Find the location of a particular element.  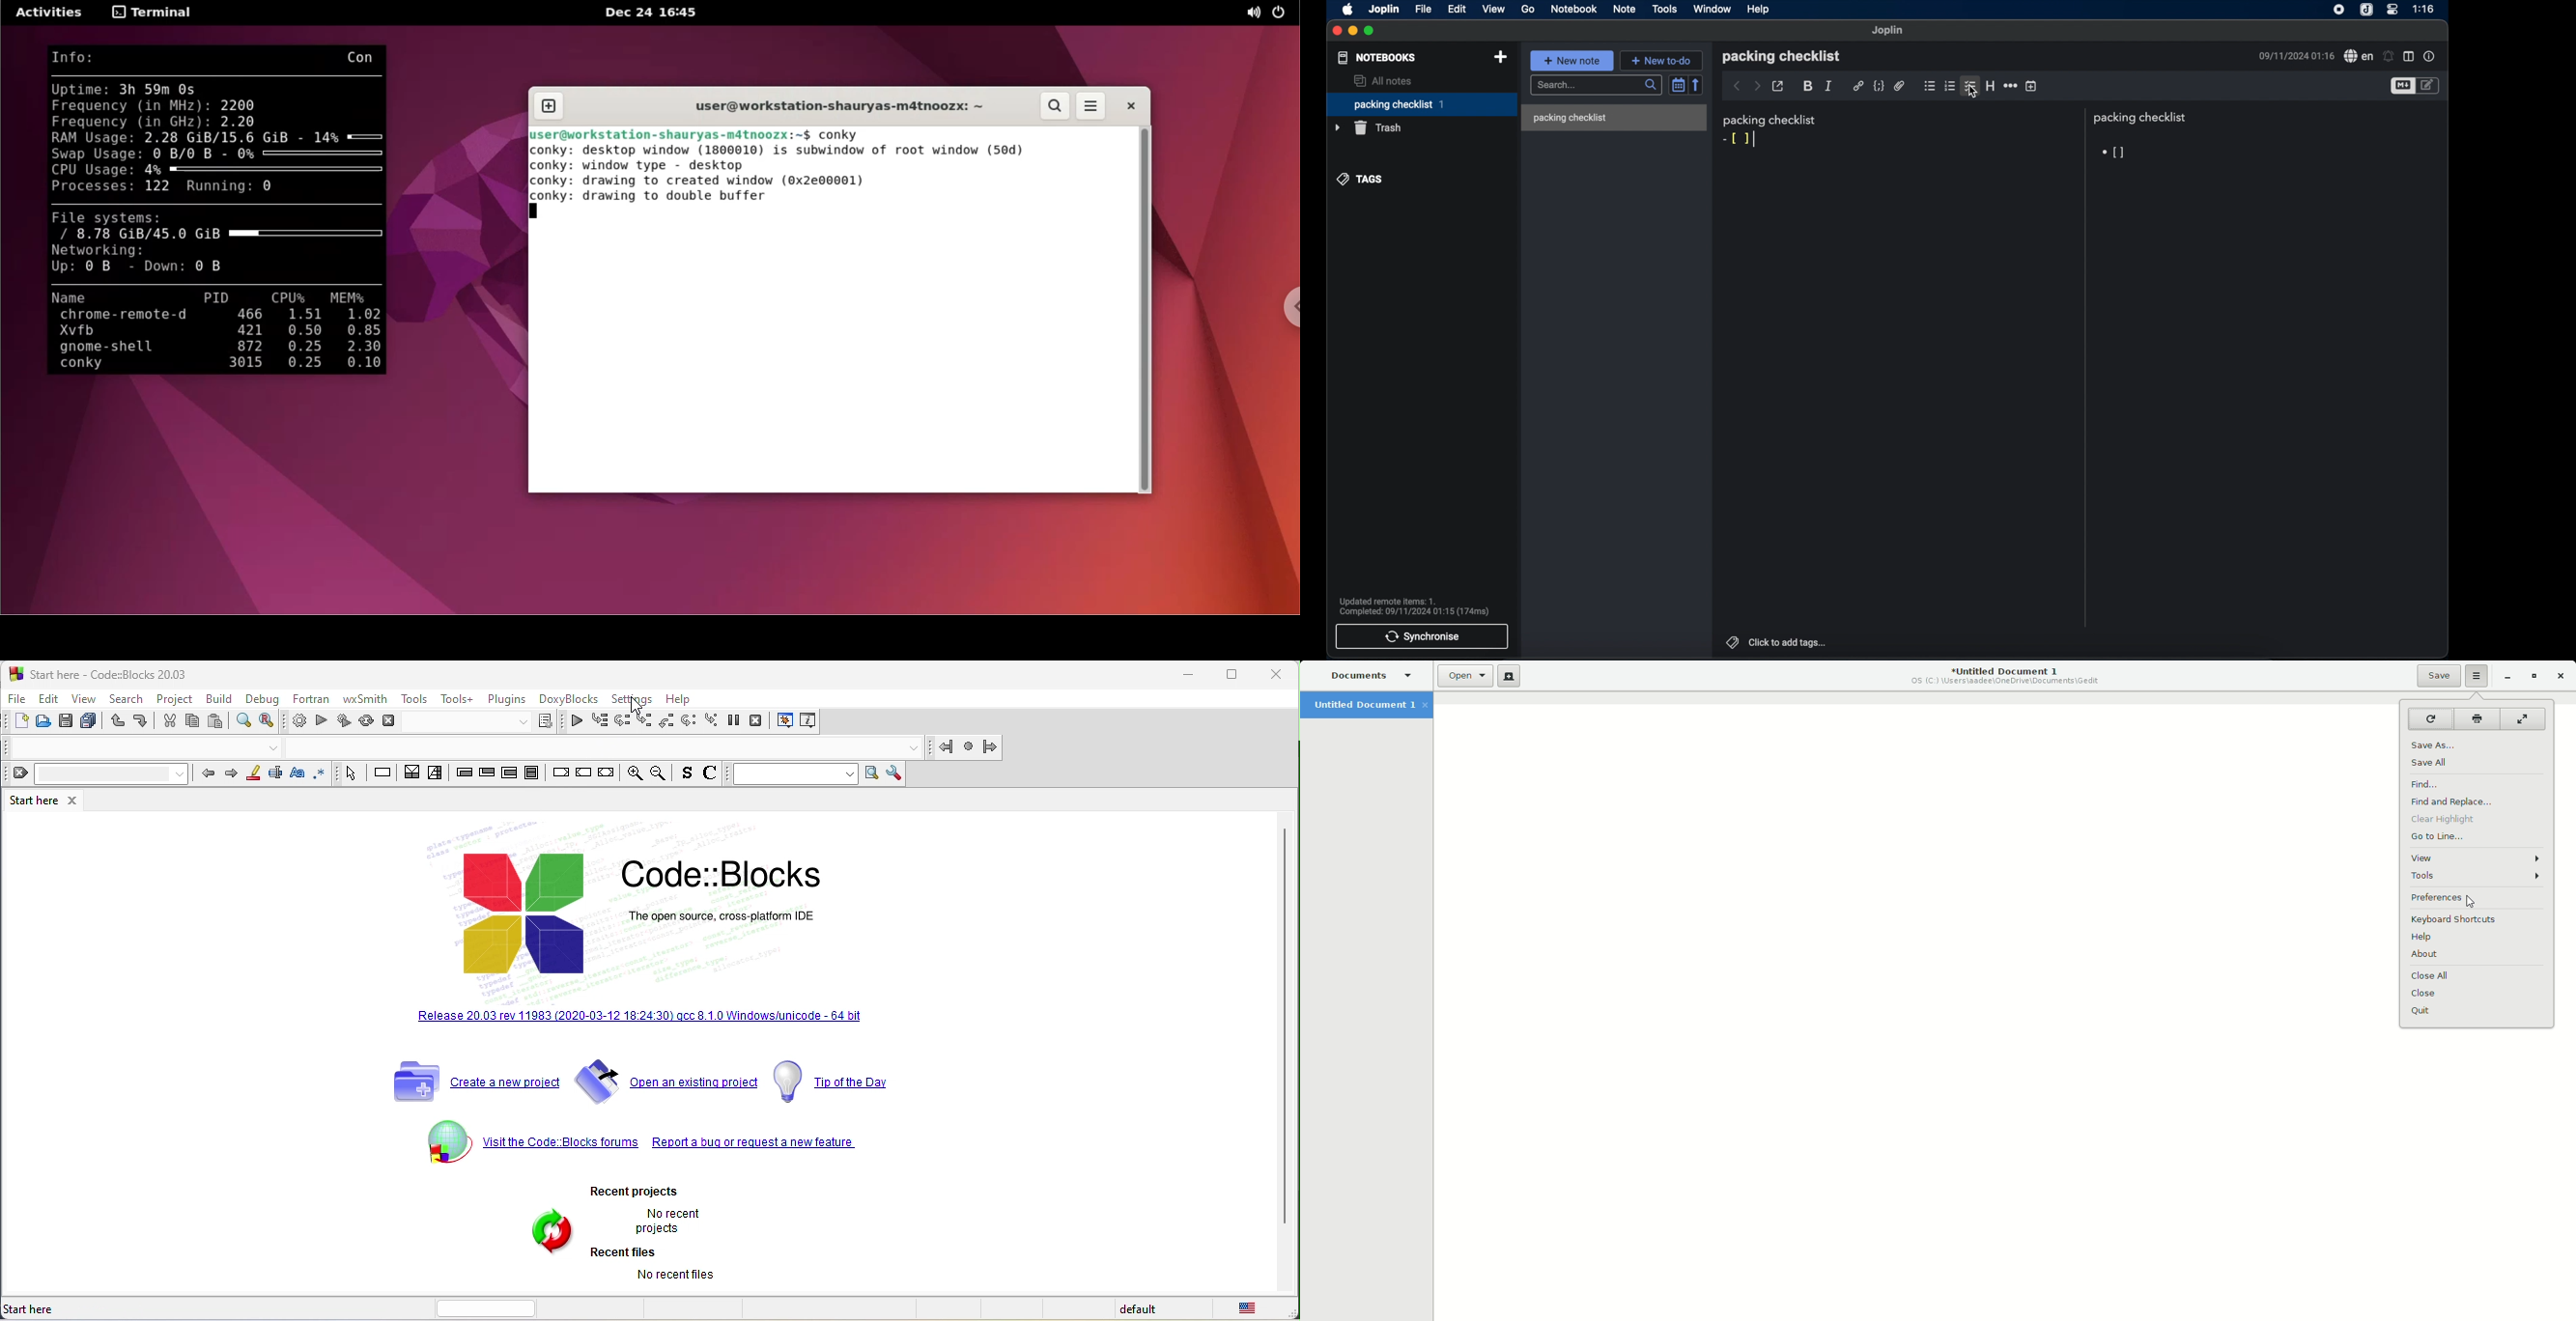

back is located at coordinates (1737, 86).